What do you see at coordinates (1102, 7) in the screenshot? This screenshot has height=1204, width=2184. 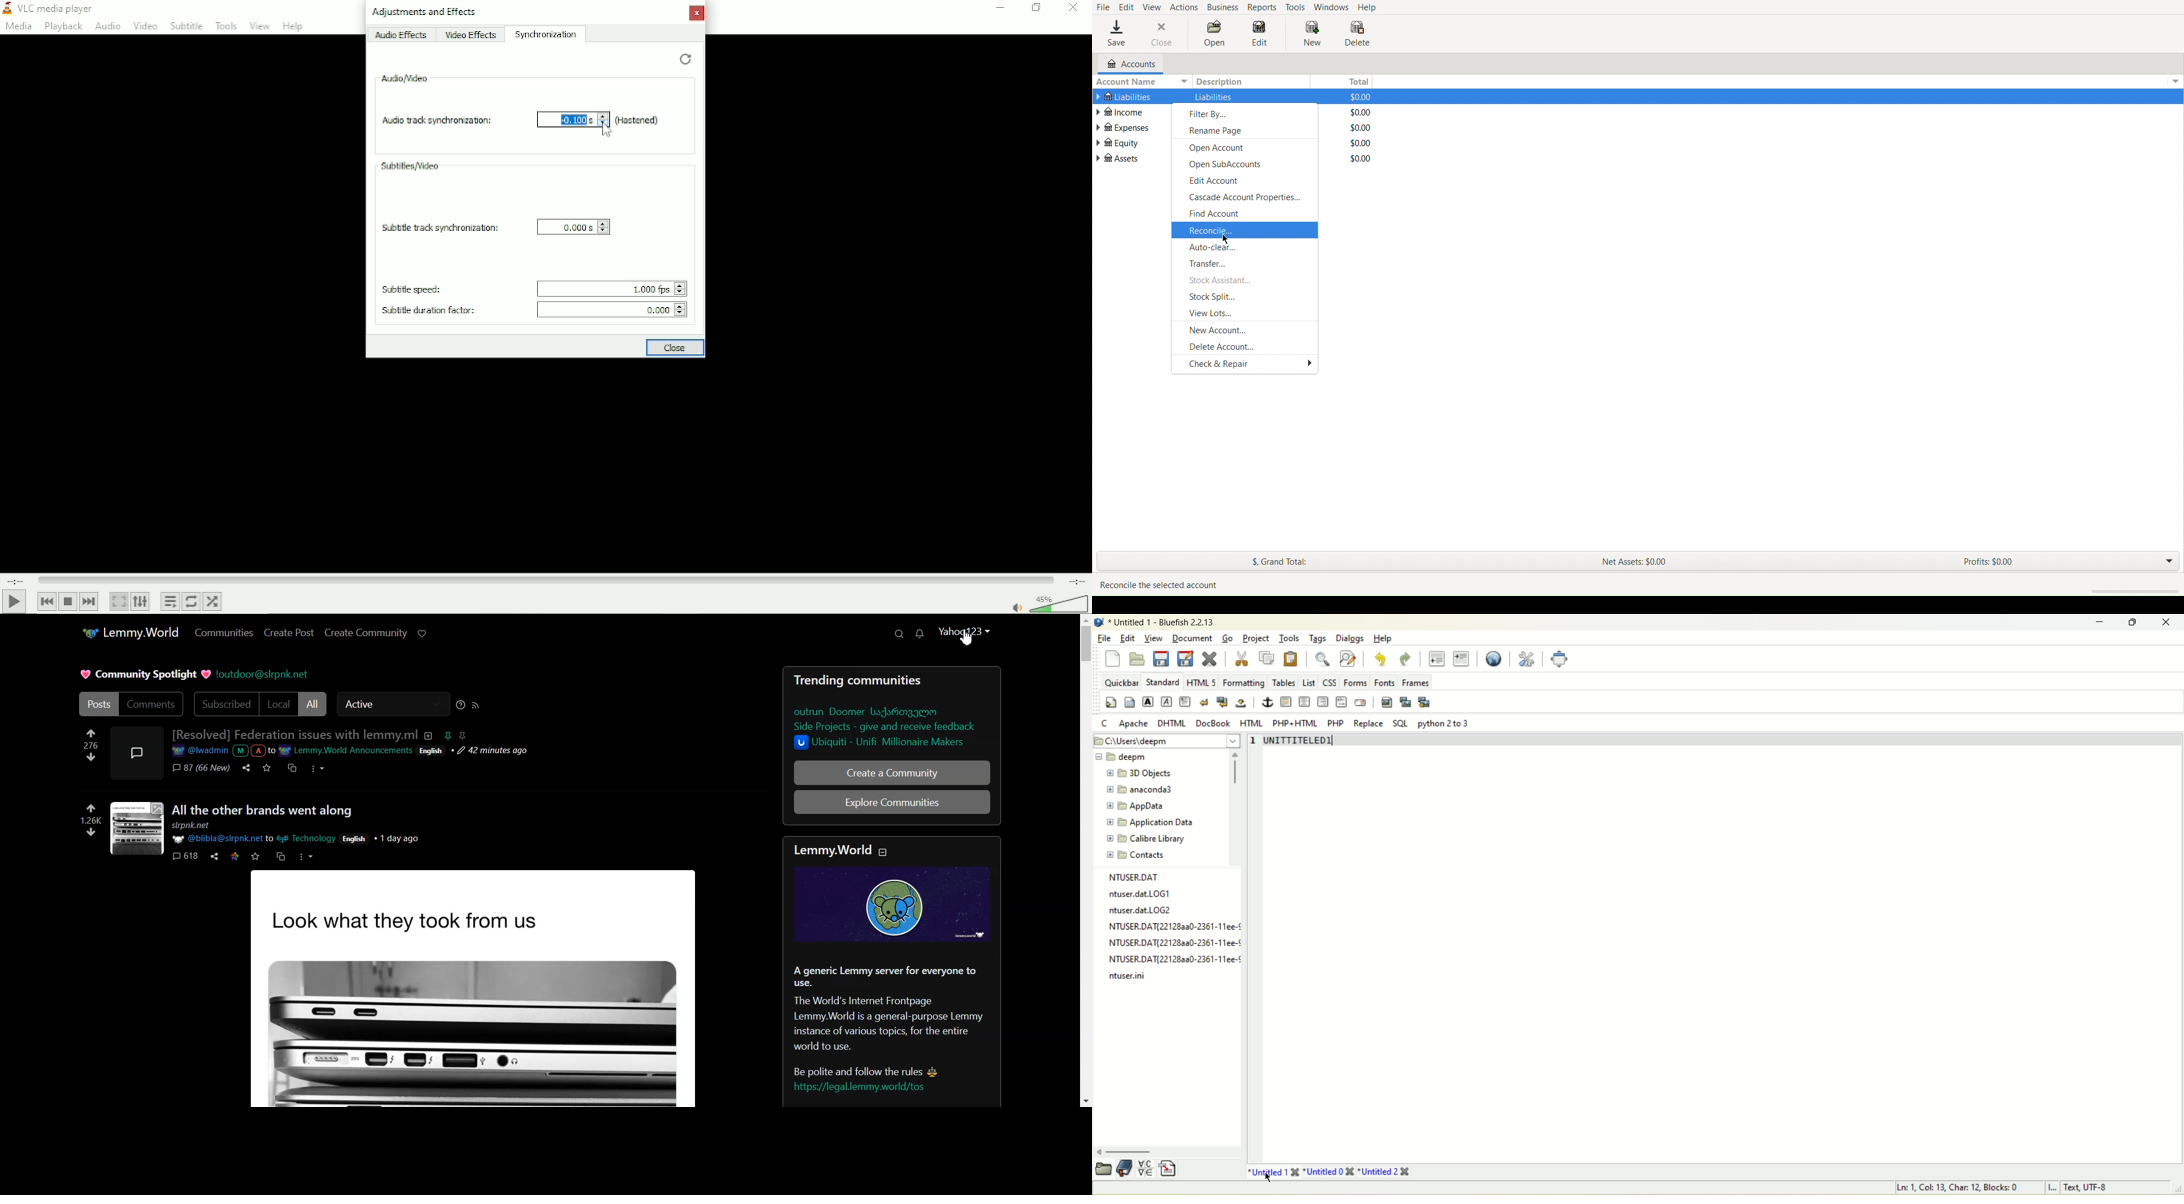 I see `File` at bounding box center [1102, 7].